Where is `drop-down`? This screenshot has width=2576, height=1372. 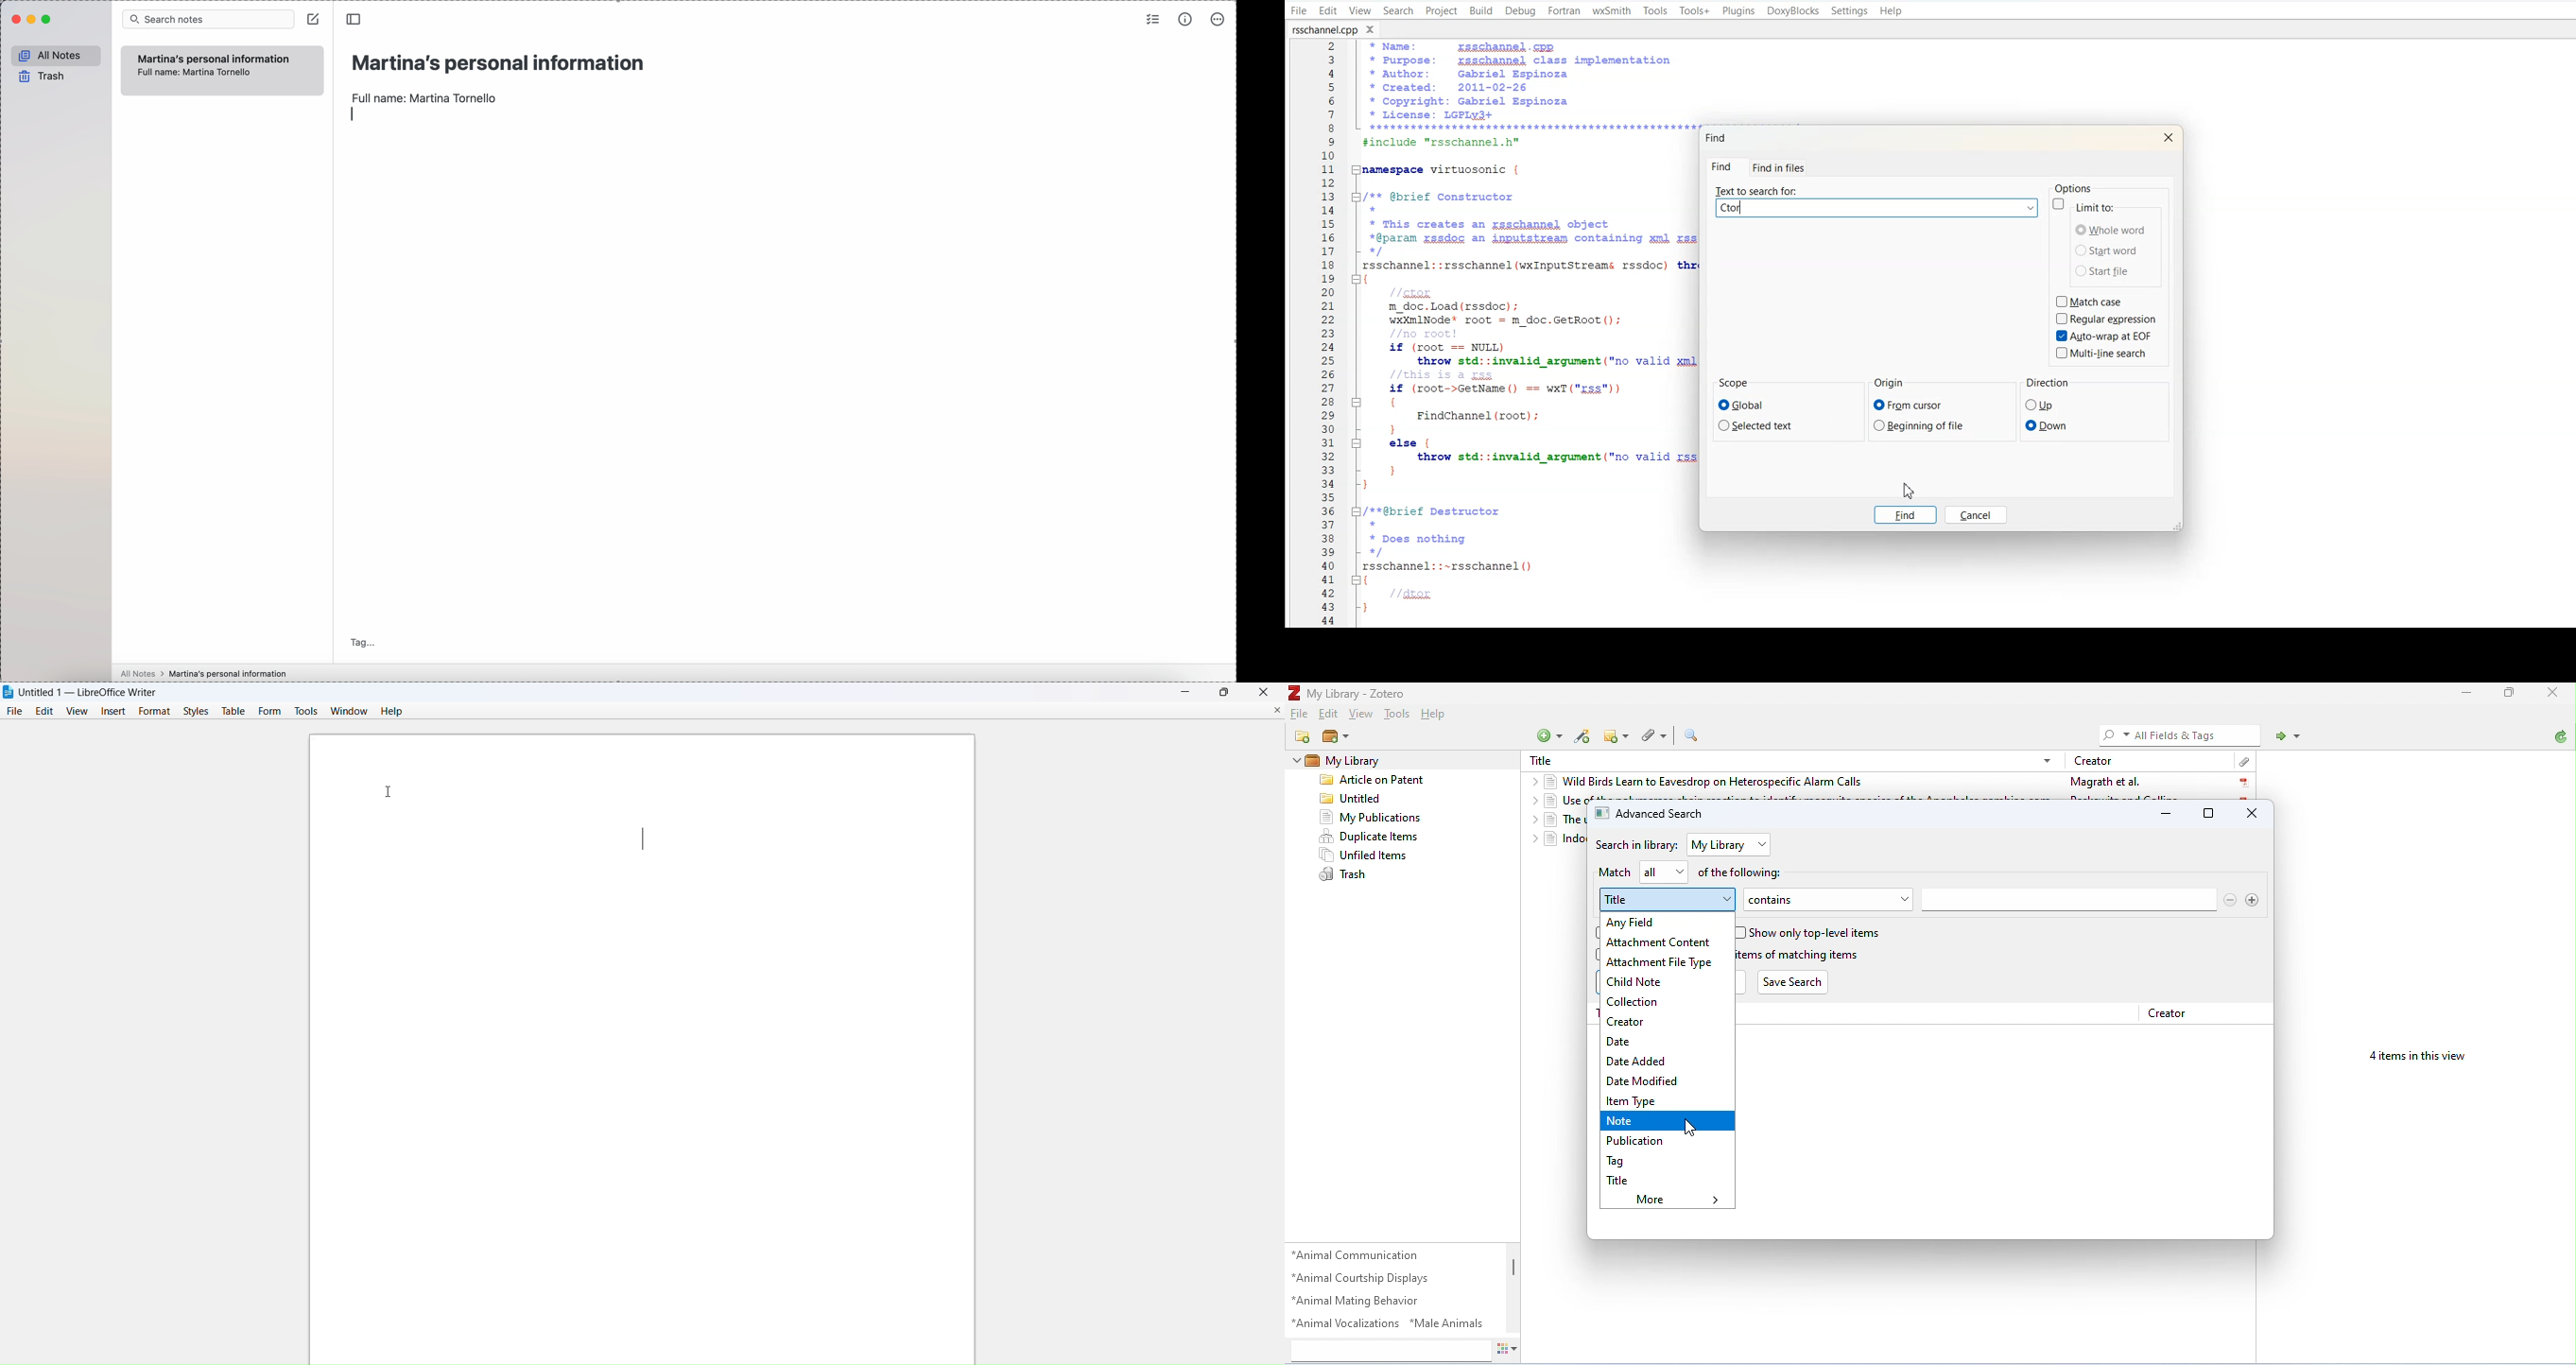
drop-down is located at coordinates (1296, 760).